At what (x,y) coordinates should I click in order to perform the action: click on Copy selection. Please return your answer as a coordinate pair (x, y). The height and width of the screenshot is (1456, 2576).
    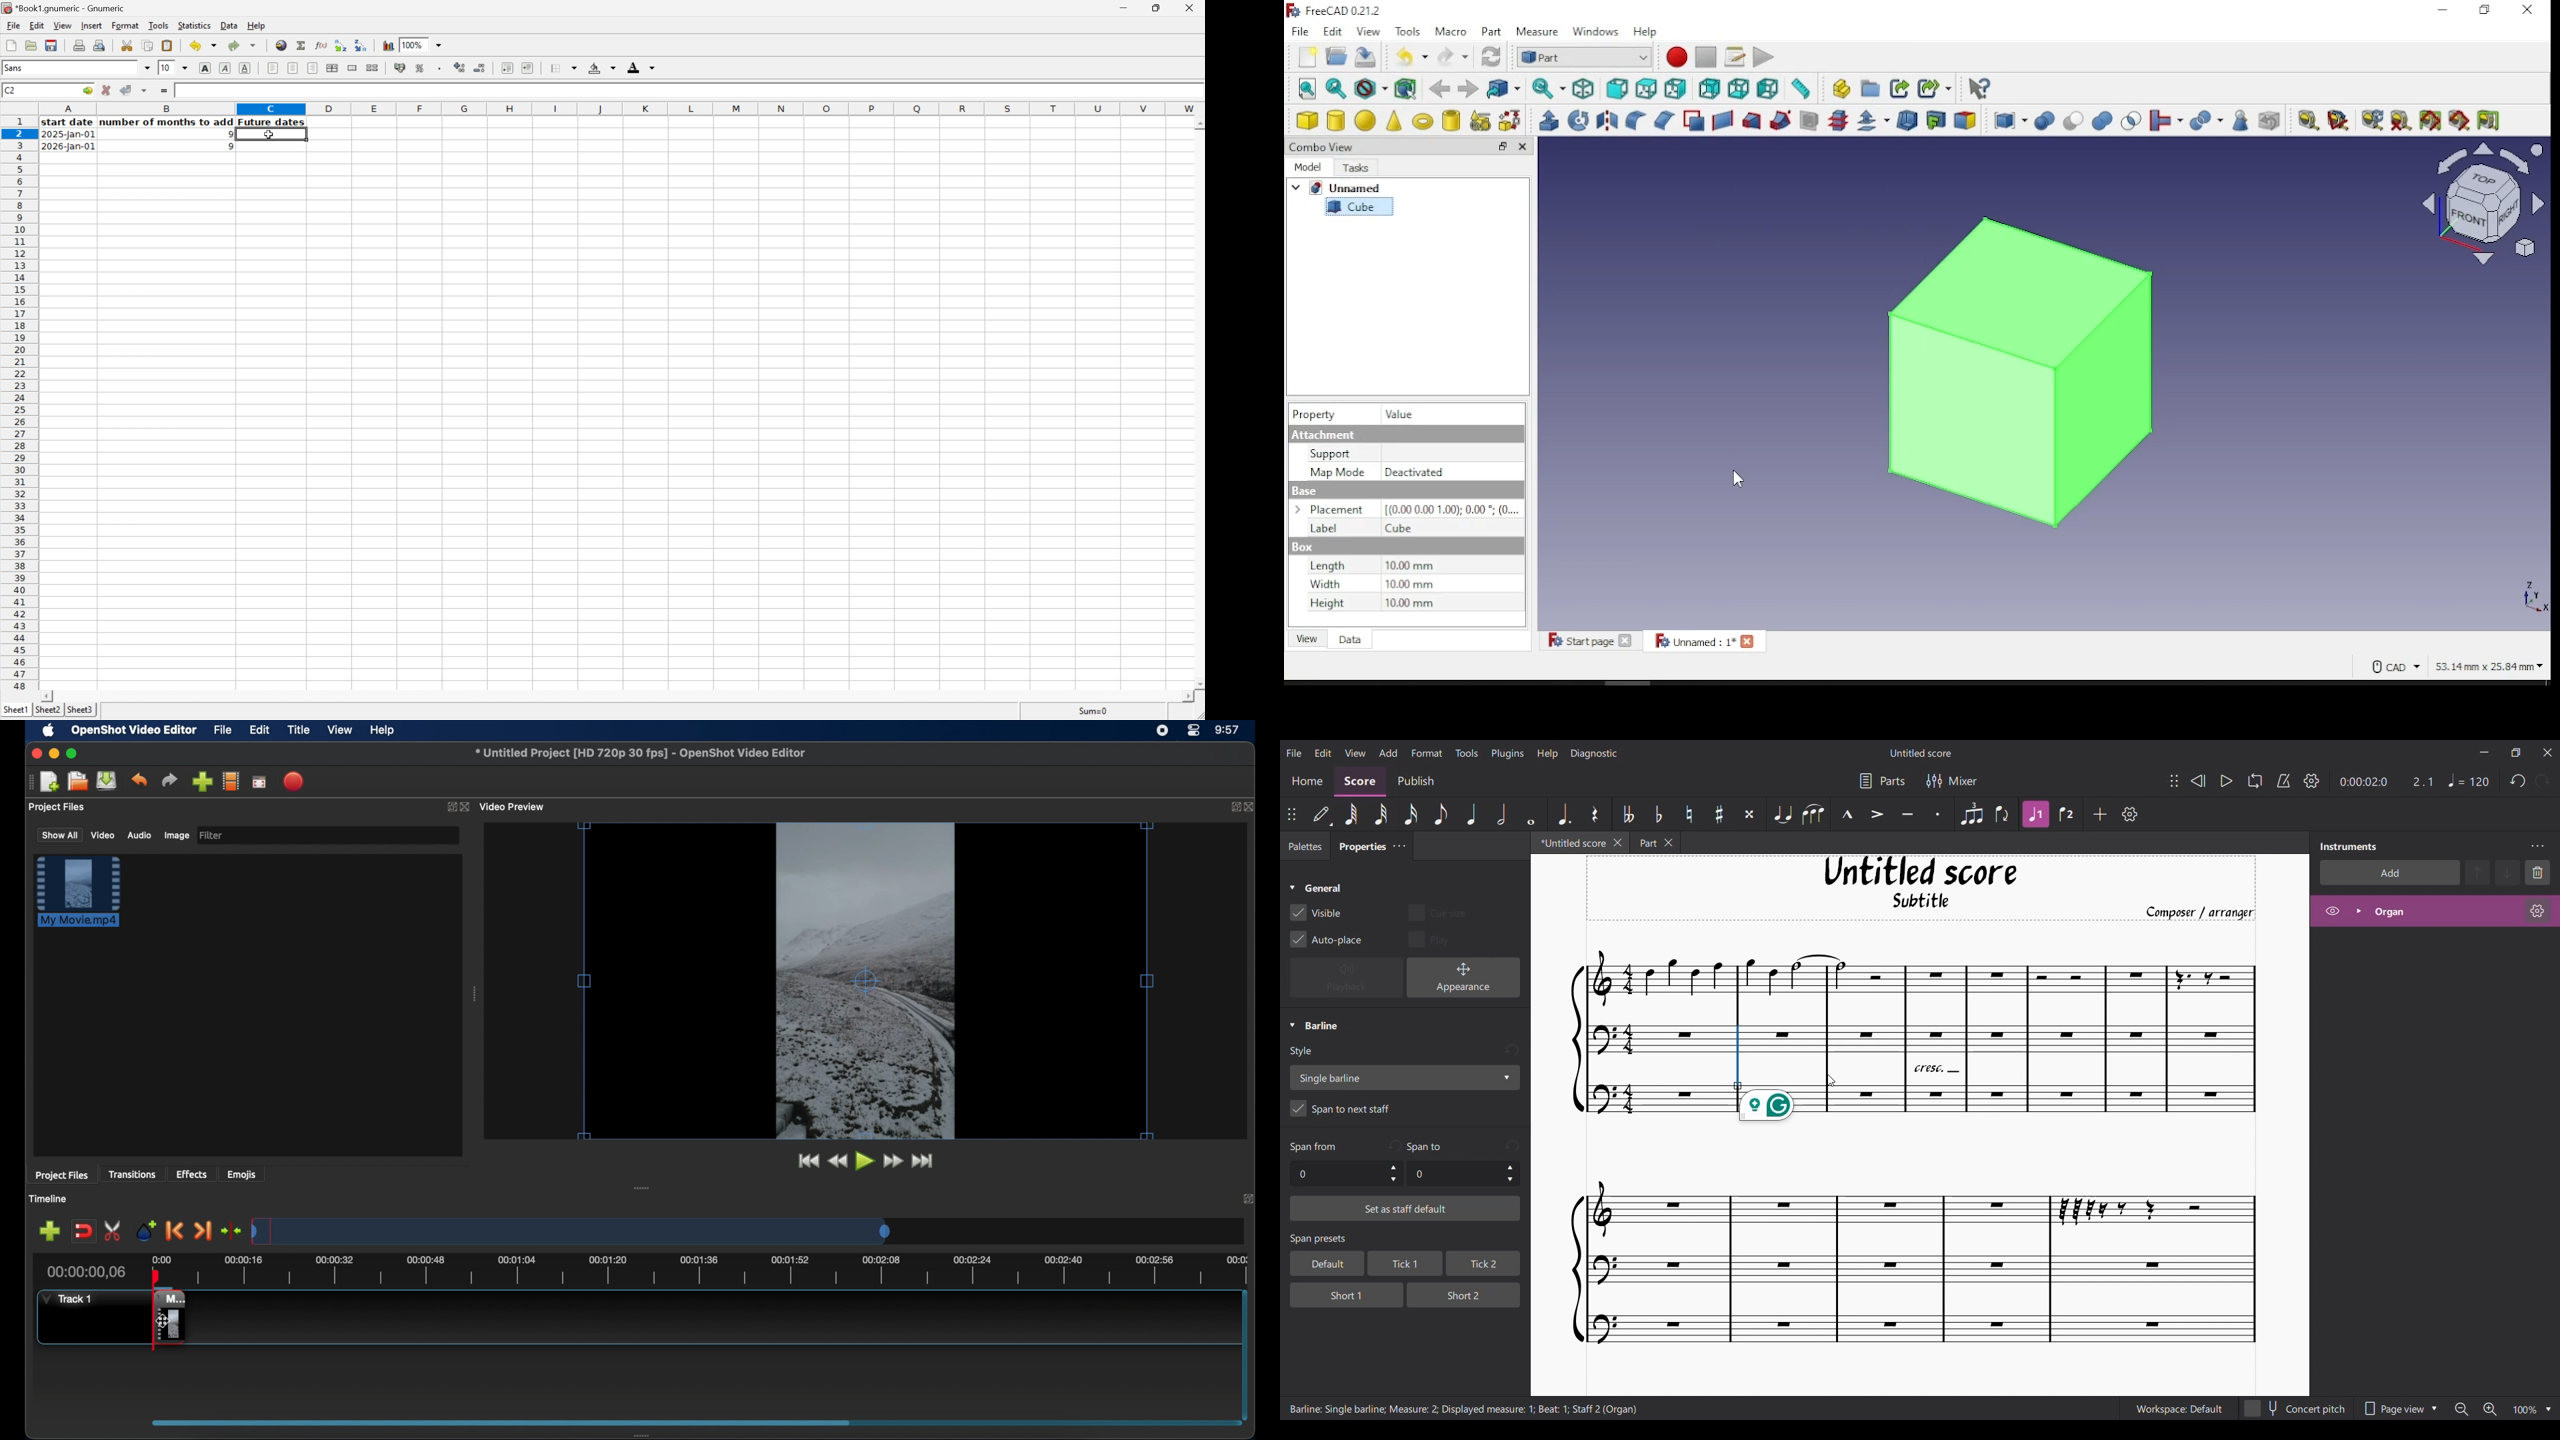
    Looking at the image, I should click on (148, 45).